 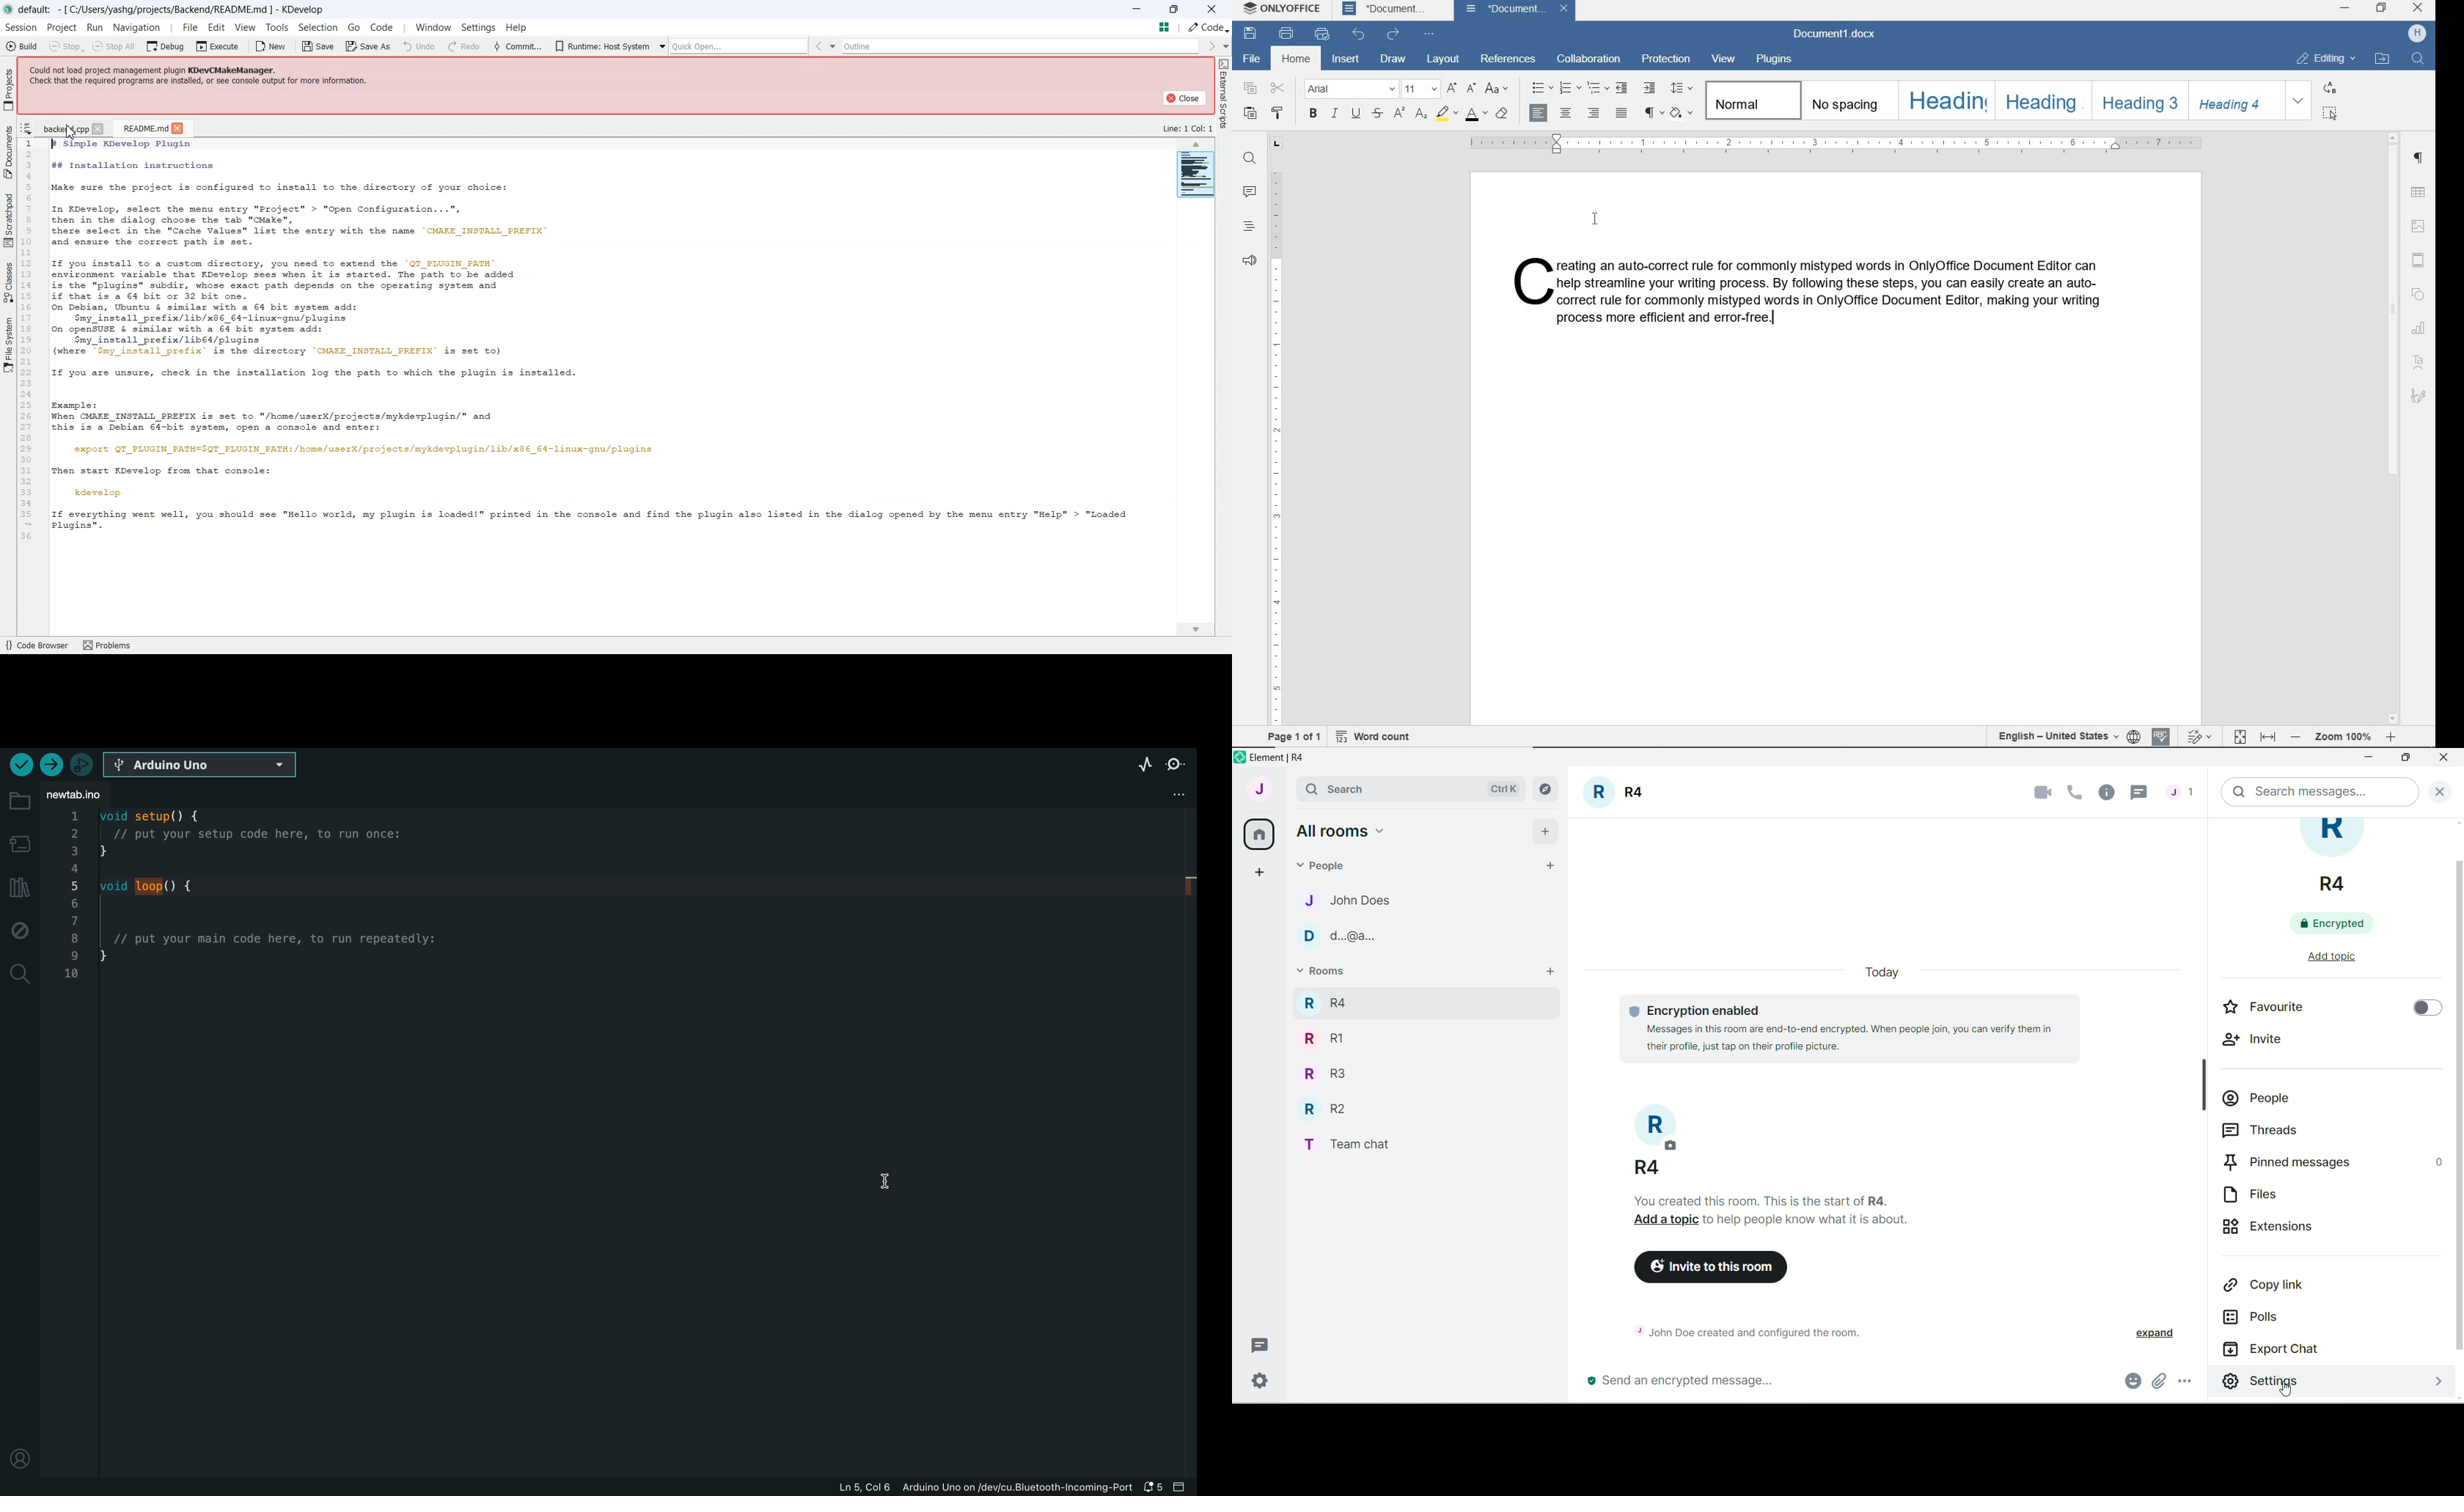 What do you see at coordinates (2261, 1192) in the screenshot?
I see `files` at bounding box center [2261, 1192].